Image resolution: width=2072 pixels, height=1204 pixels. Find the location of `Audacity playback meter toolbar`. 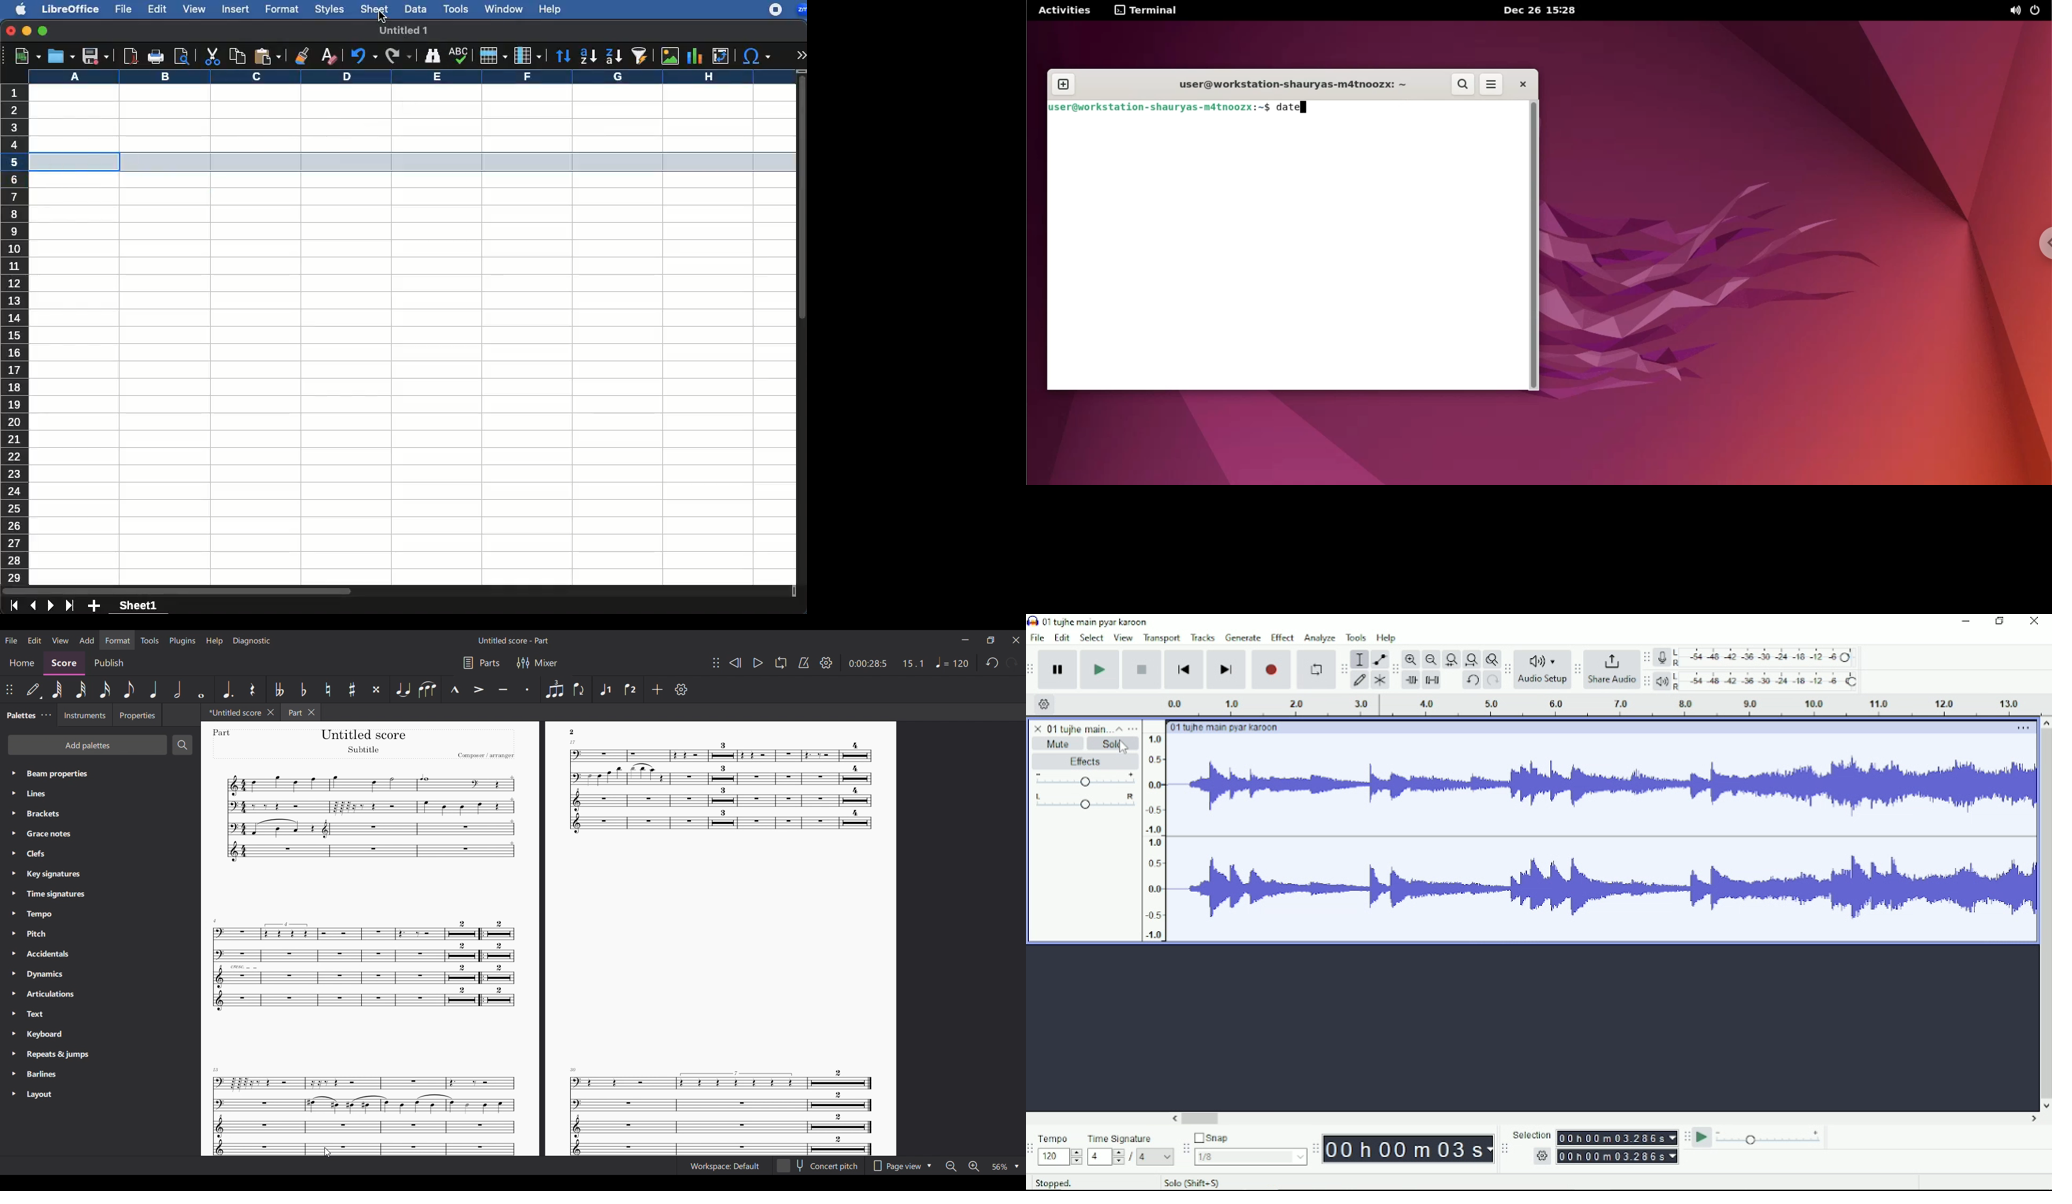

Audacity playback meter toolbar is located at coordinates (1646, 682).